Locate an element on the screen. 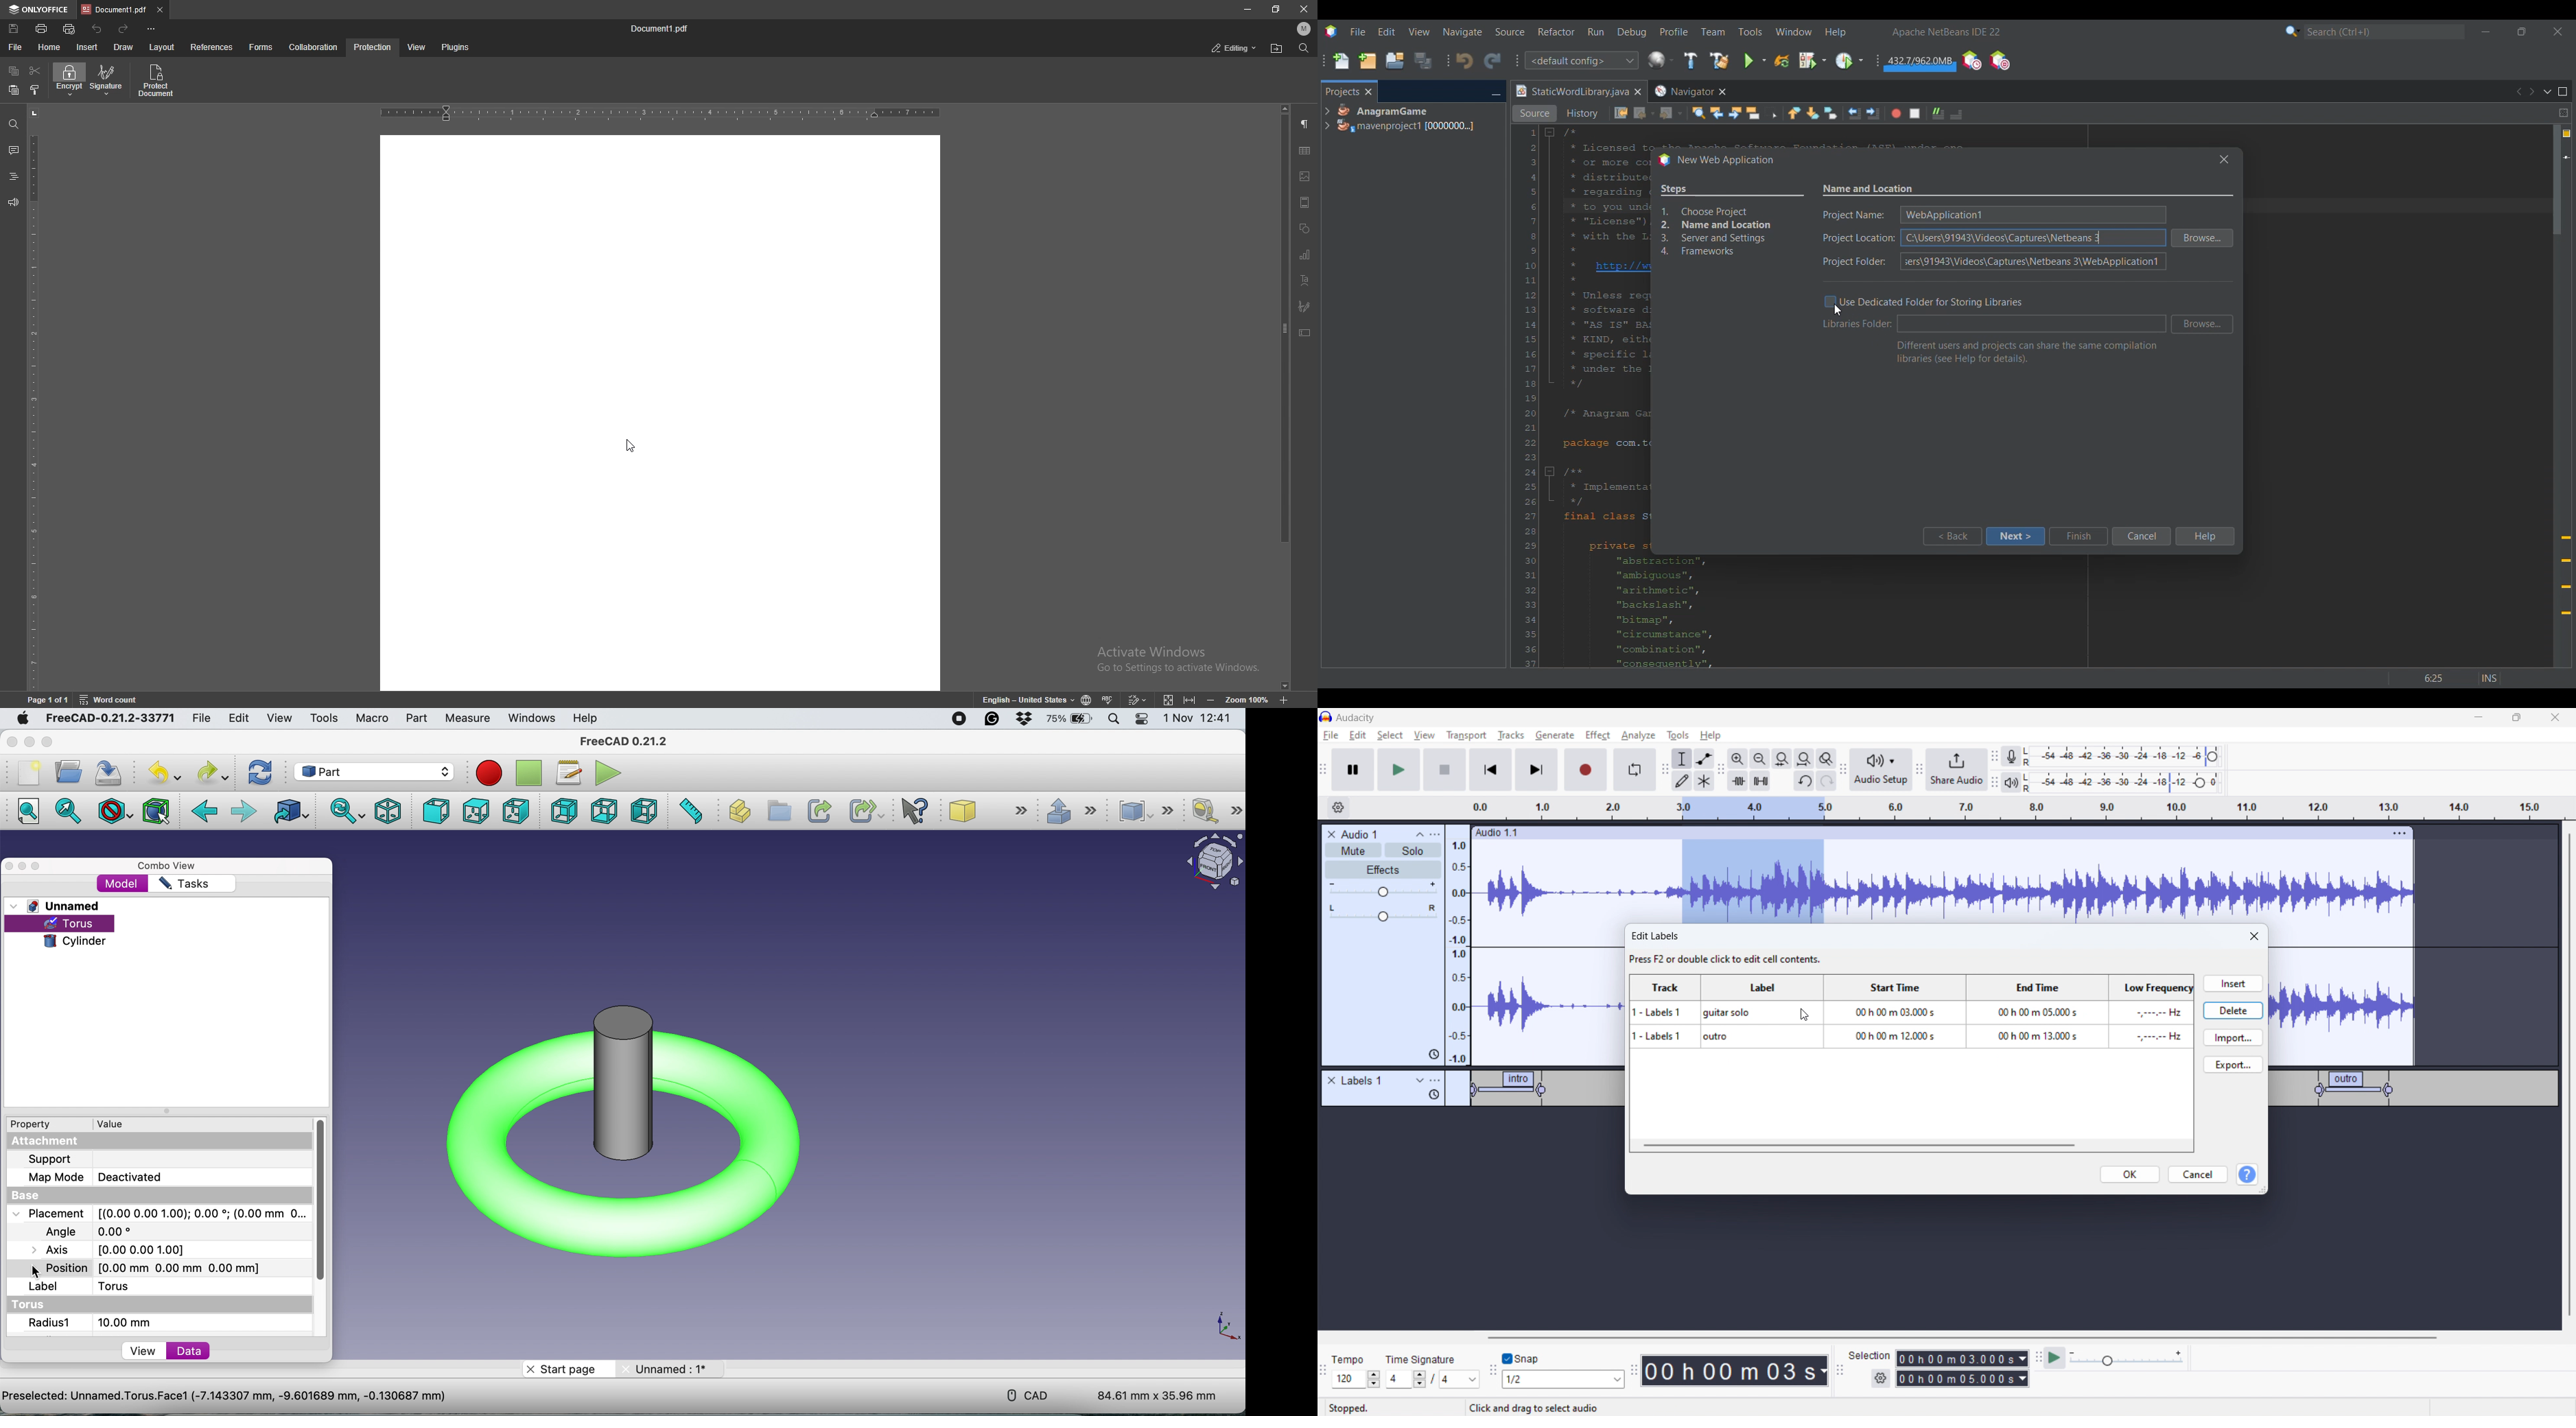  close is located at coordinates (2555, 718).